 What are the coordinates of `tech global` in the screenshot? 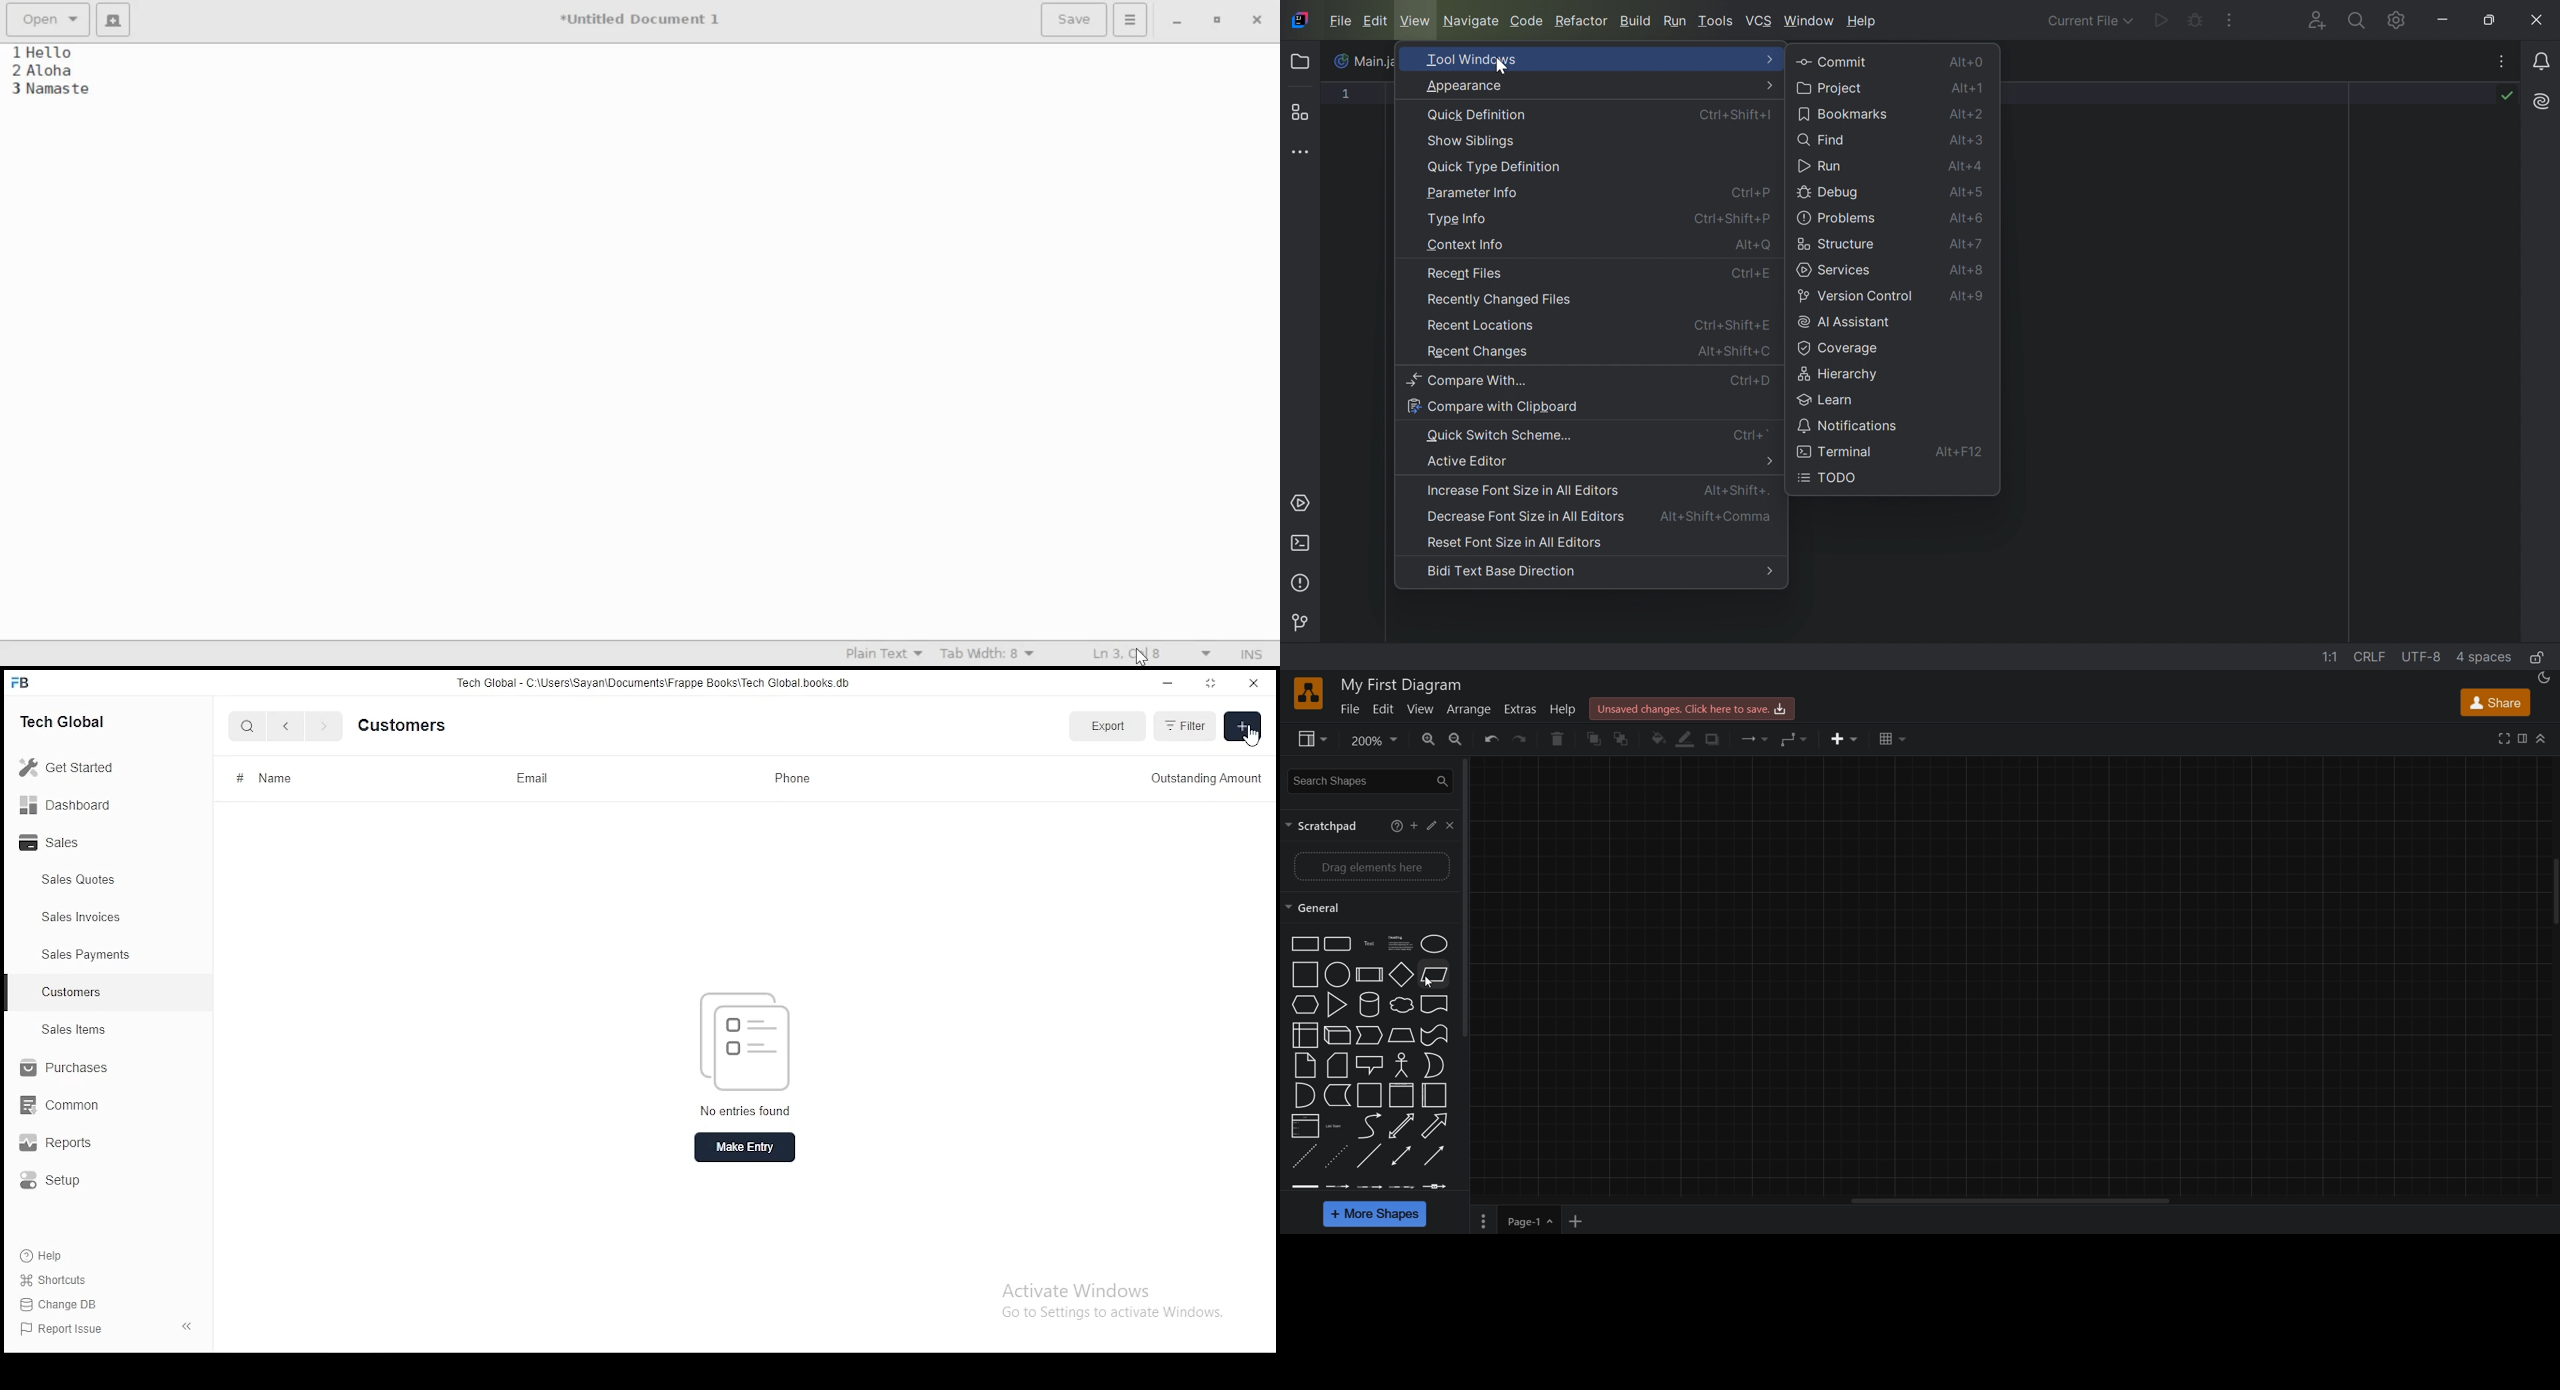 It's located at (67, 720).